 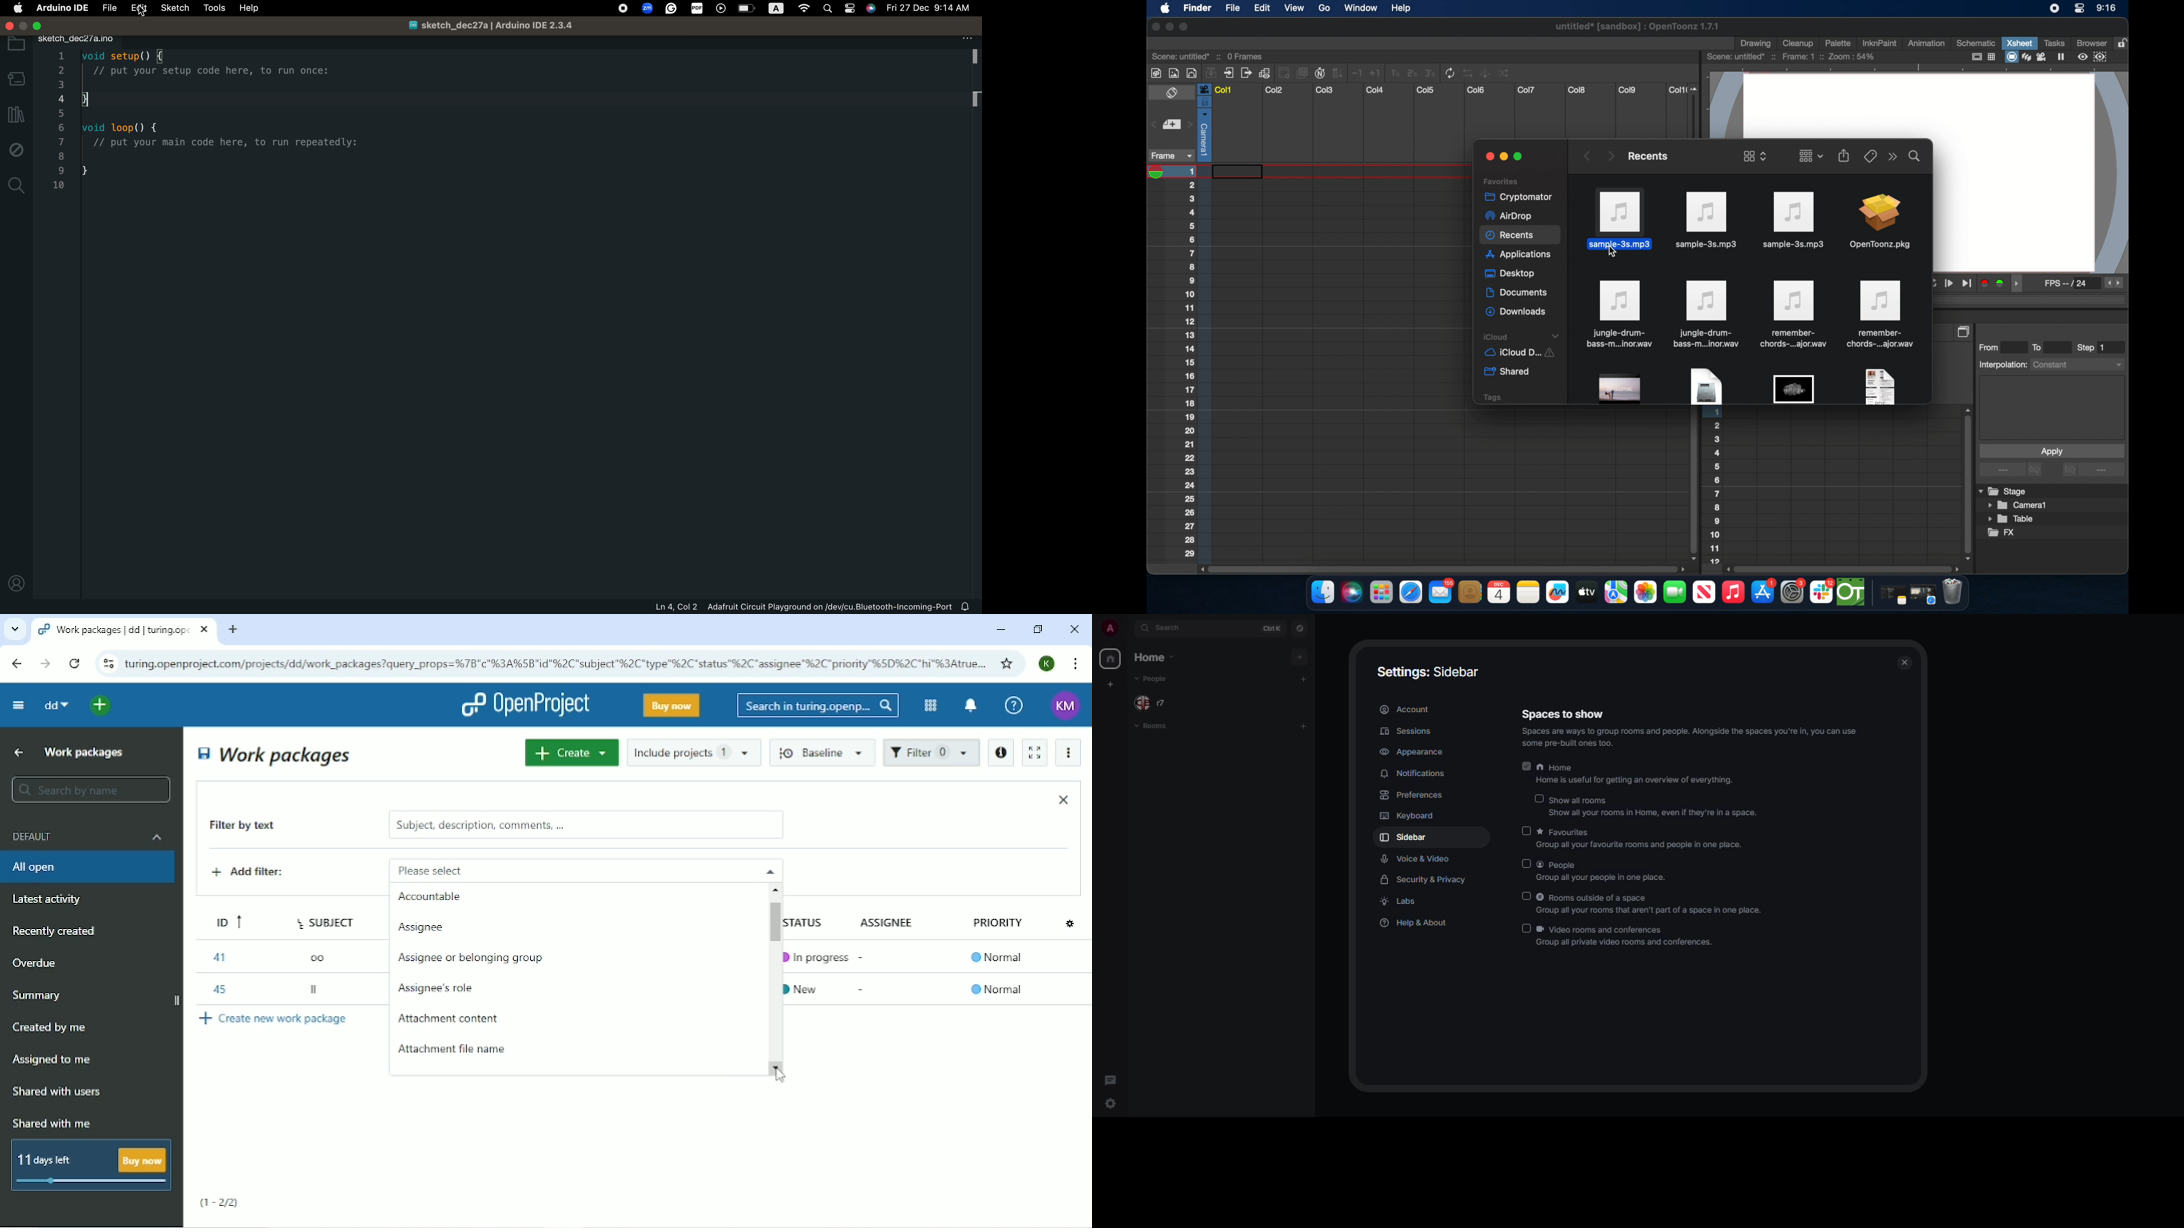 I want to click on -, so click(x=863, y=989).